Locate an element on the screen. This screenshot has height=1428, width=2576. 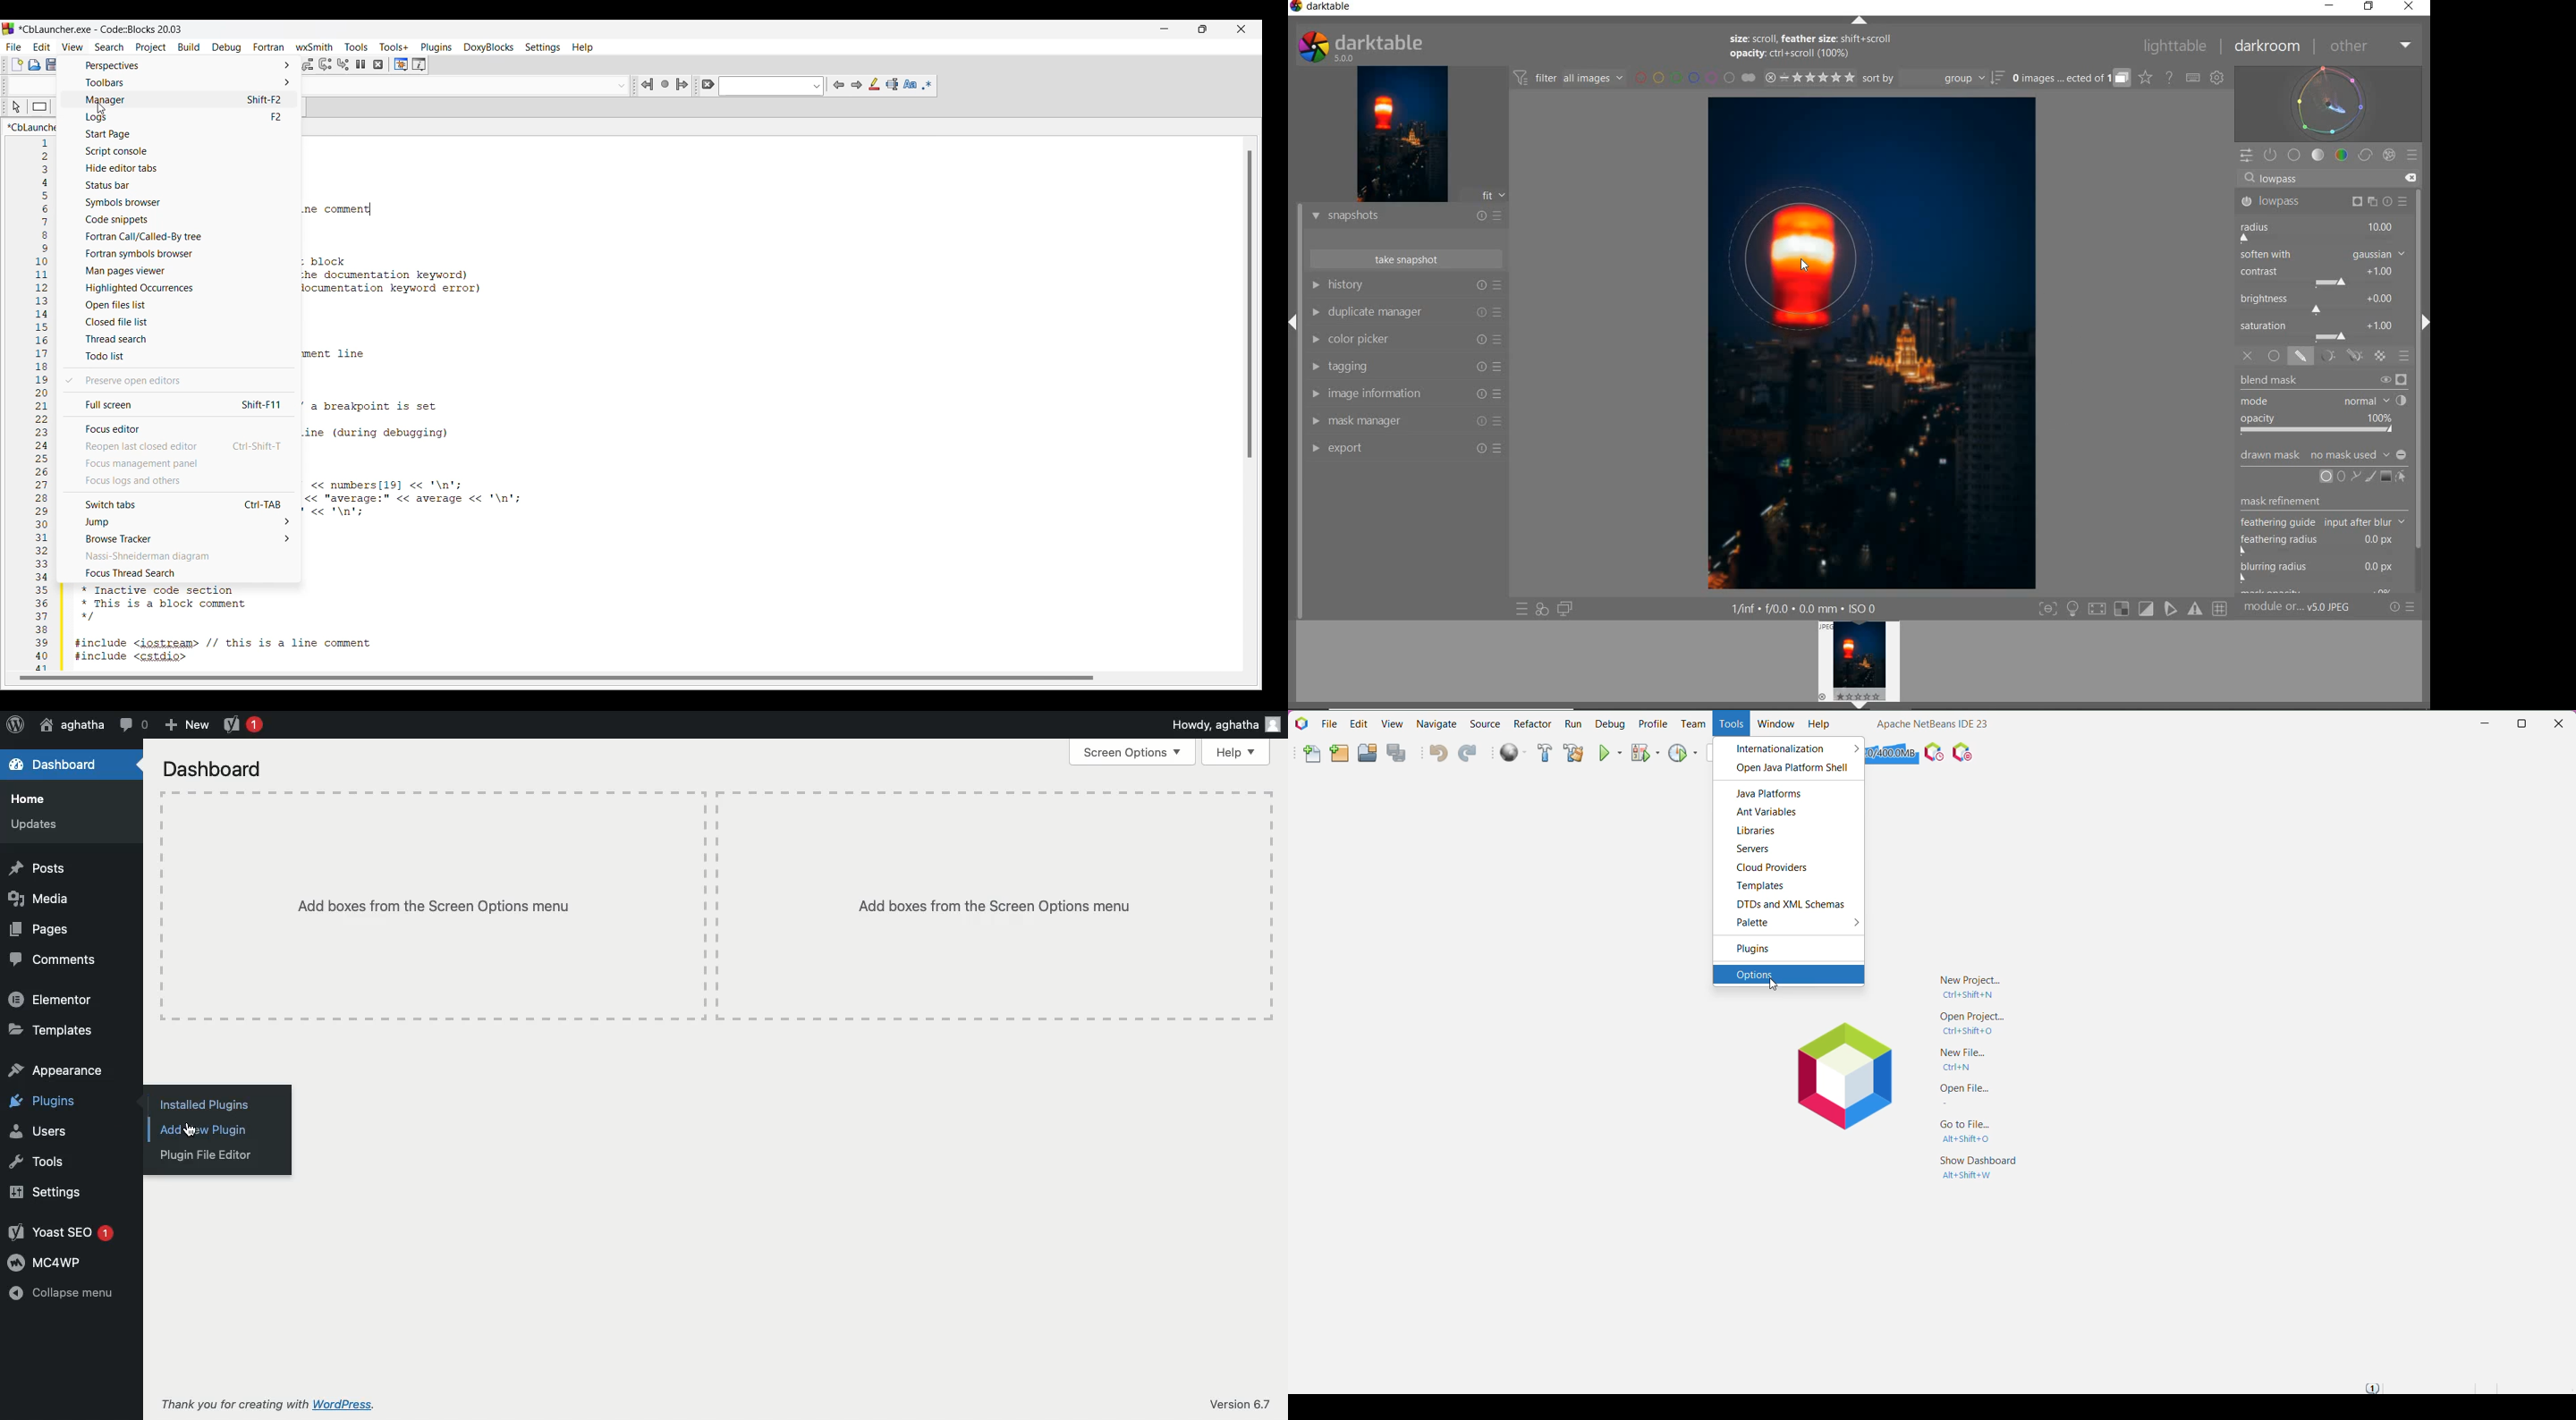
file 2 is located at coordinates (55, 63).